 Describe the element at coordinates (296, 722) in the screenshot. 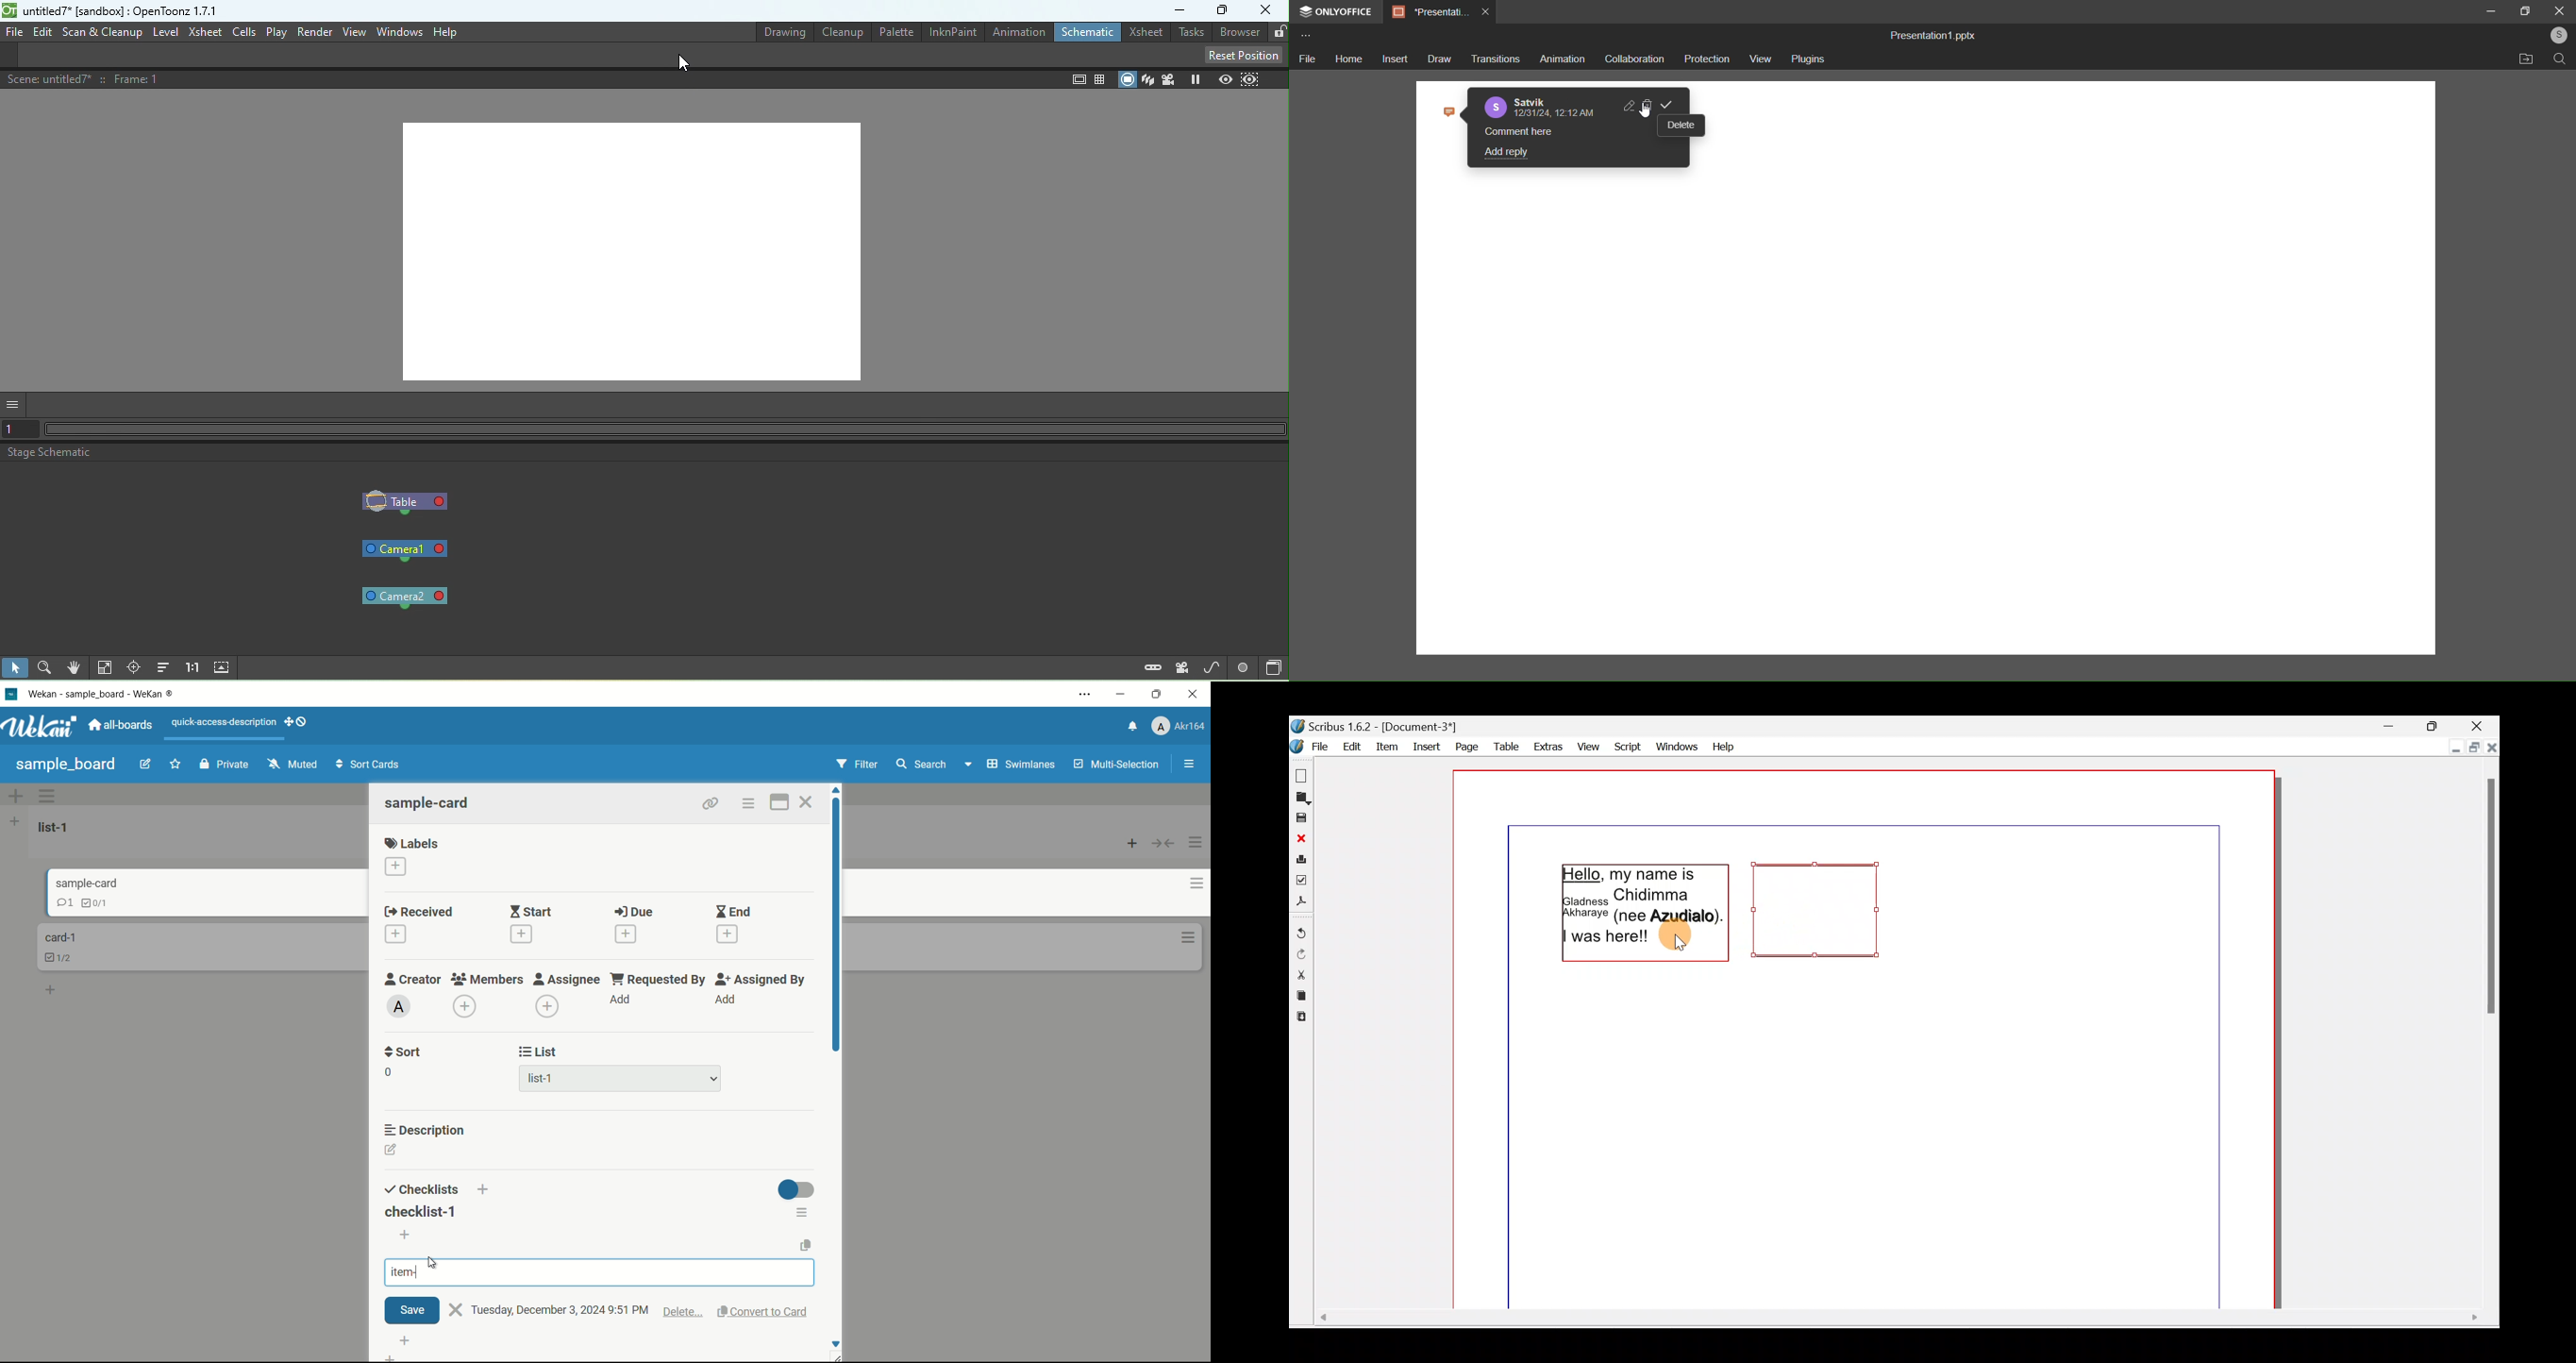

I see `show-desktop-drag-handles` at that location.